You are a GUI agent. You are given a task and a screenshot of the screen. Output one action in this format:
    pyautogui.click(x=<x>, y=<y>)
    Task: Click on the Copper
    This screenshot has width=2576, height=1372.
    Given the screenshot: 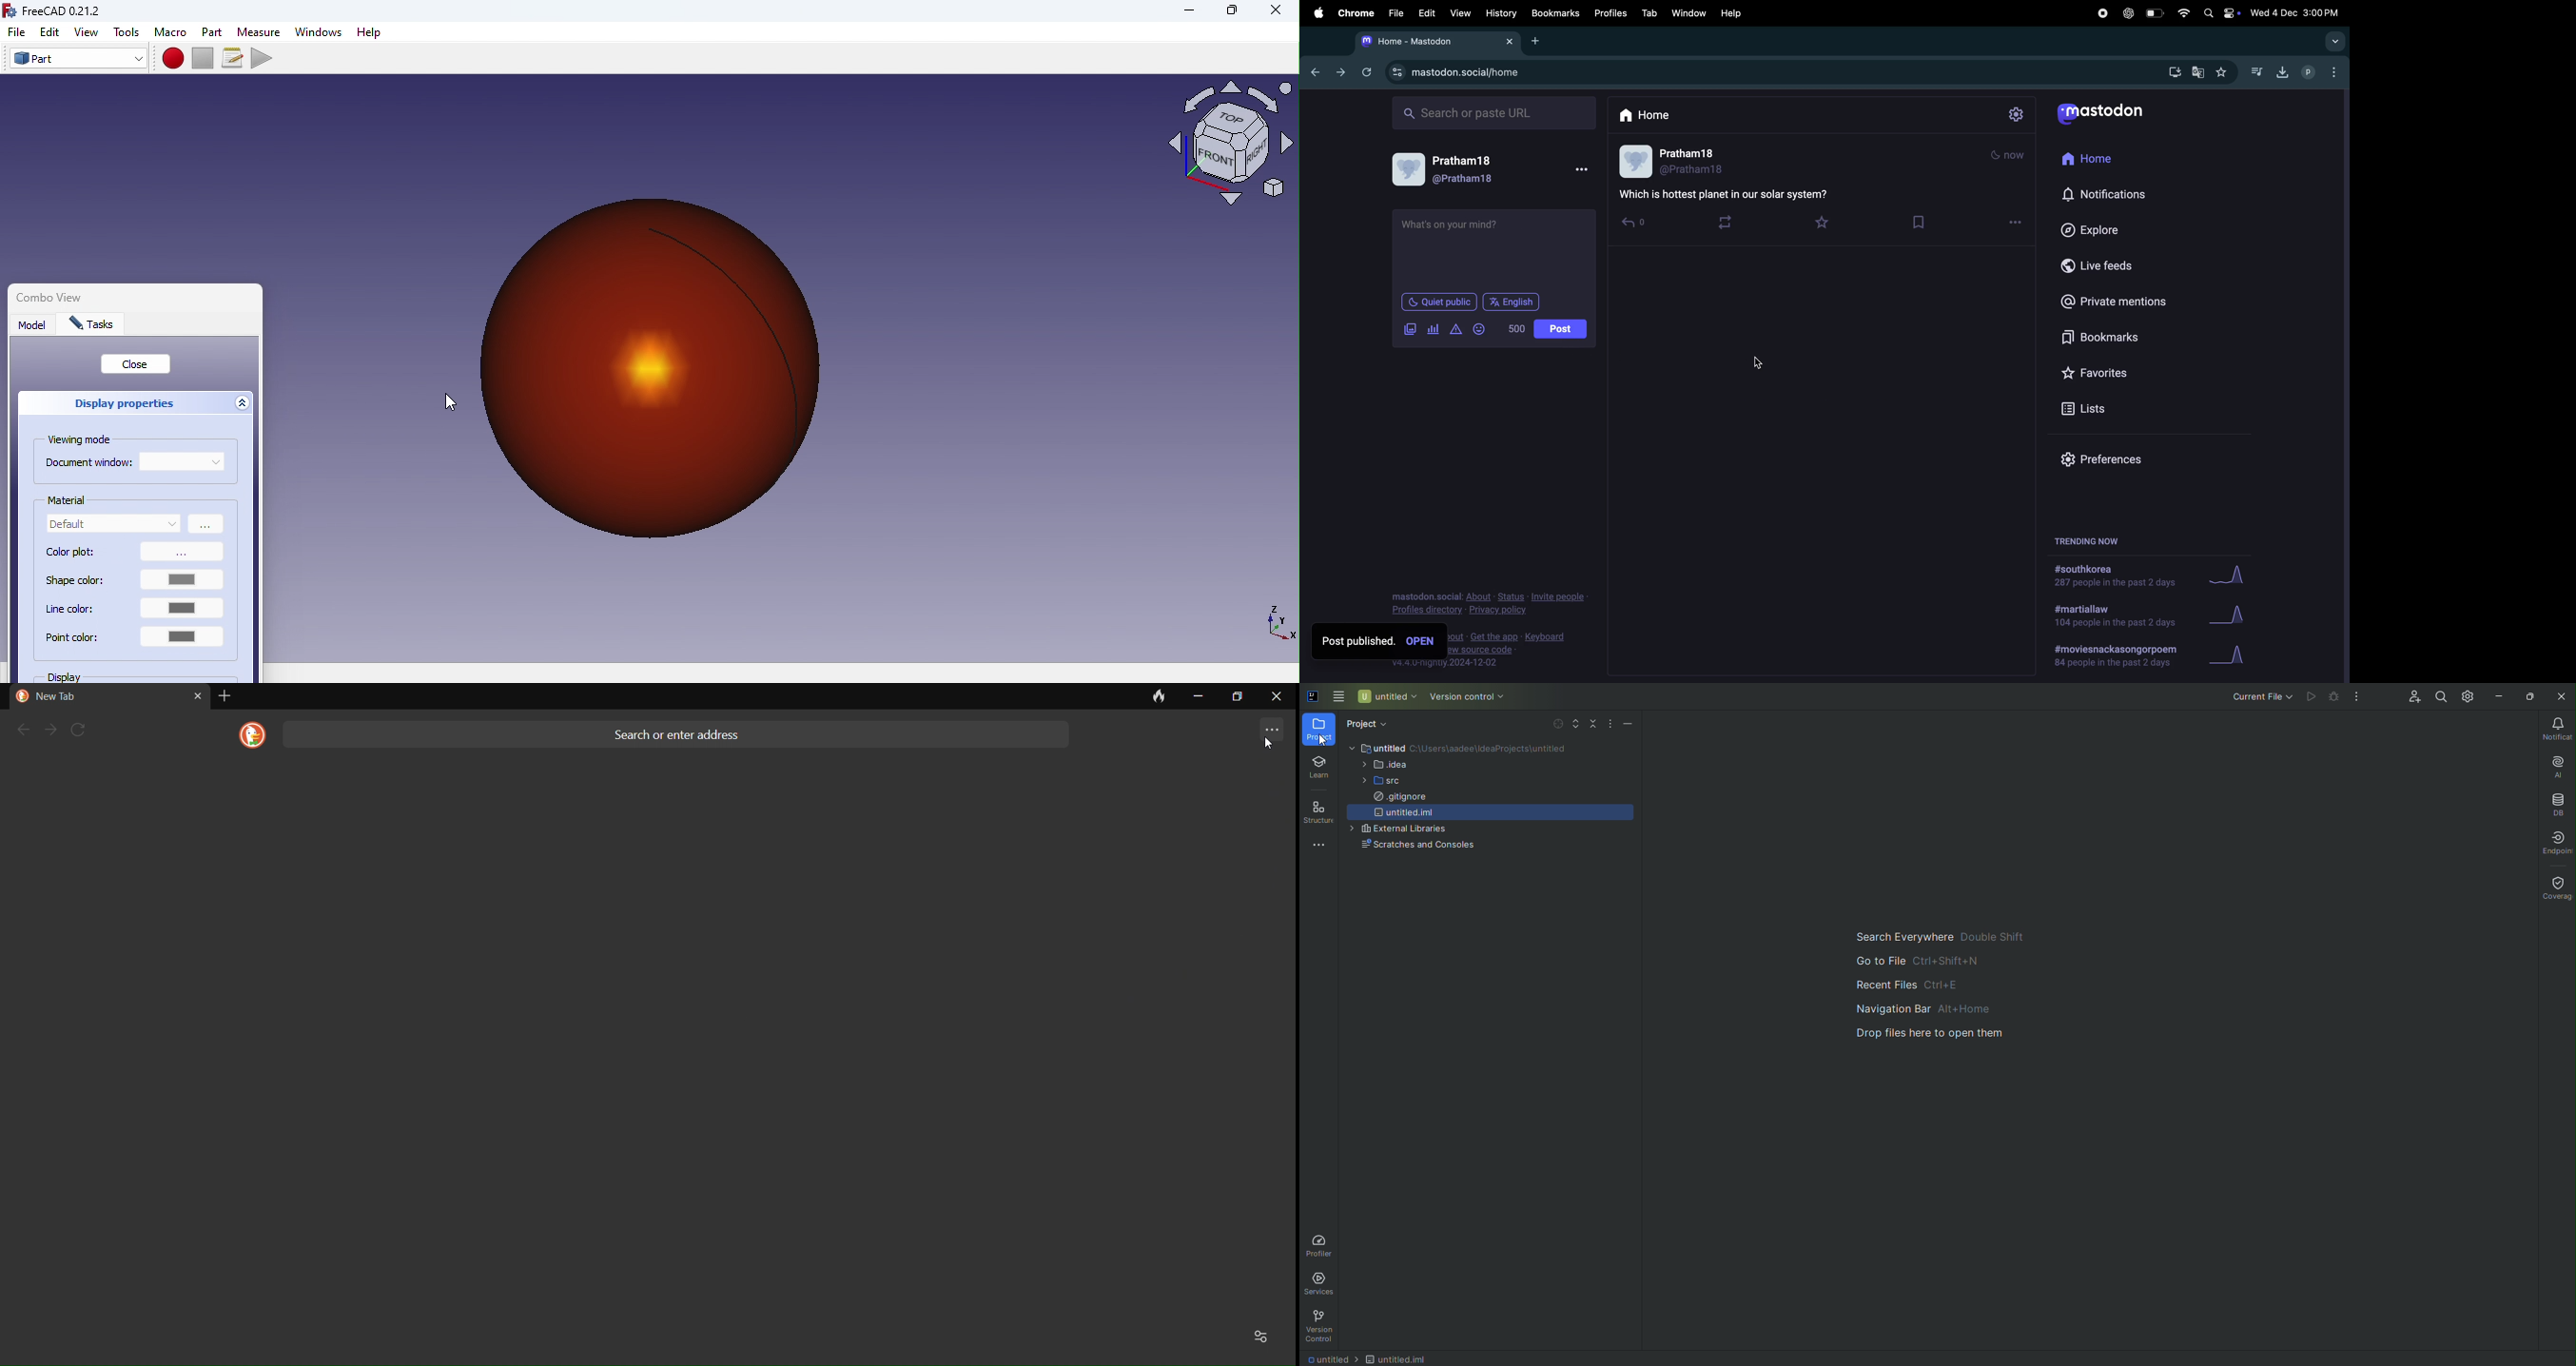 What is the action you would take?
    pyautogui.click(x=114, y=526)
    